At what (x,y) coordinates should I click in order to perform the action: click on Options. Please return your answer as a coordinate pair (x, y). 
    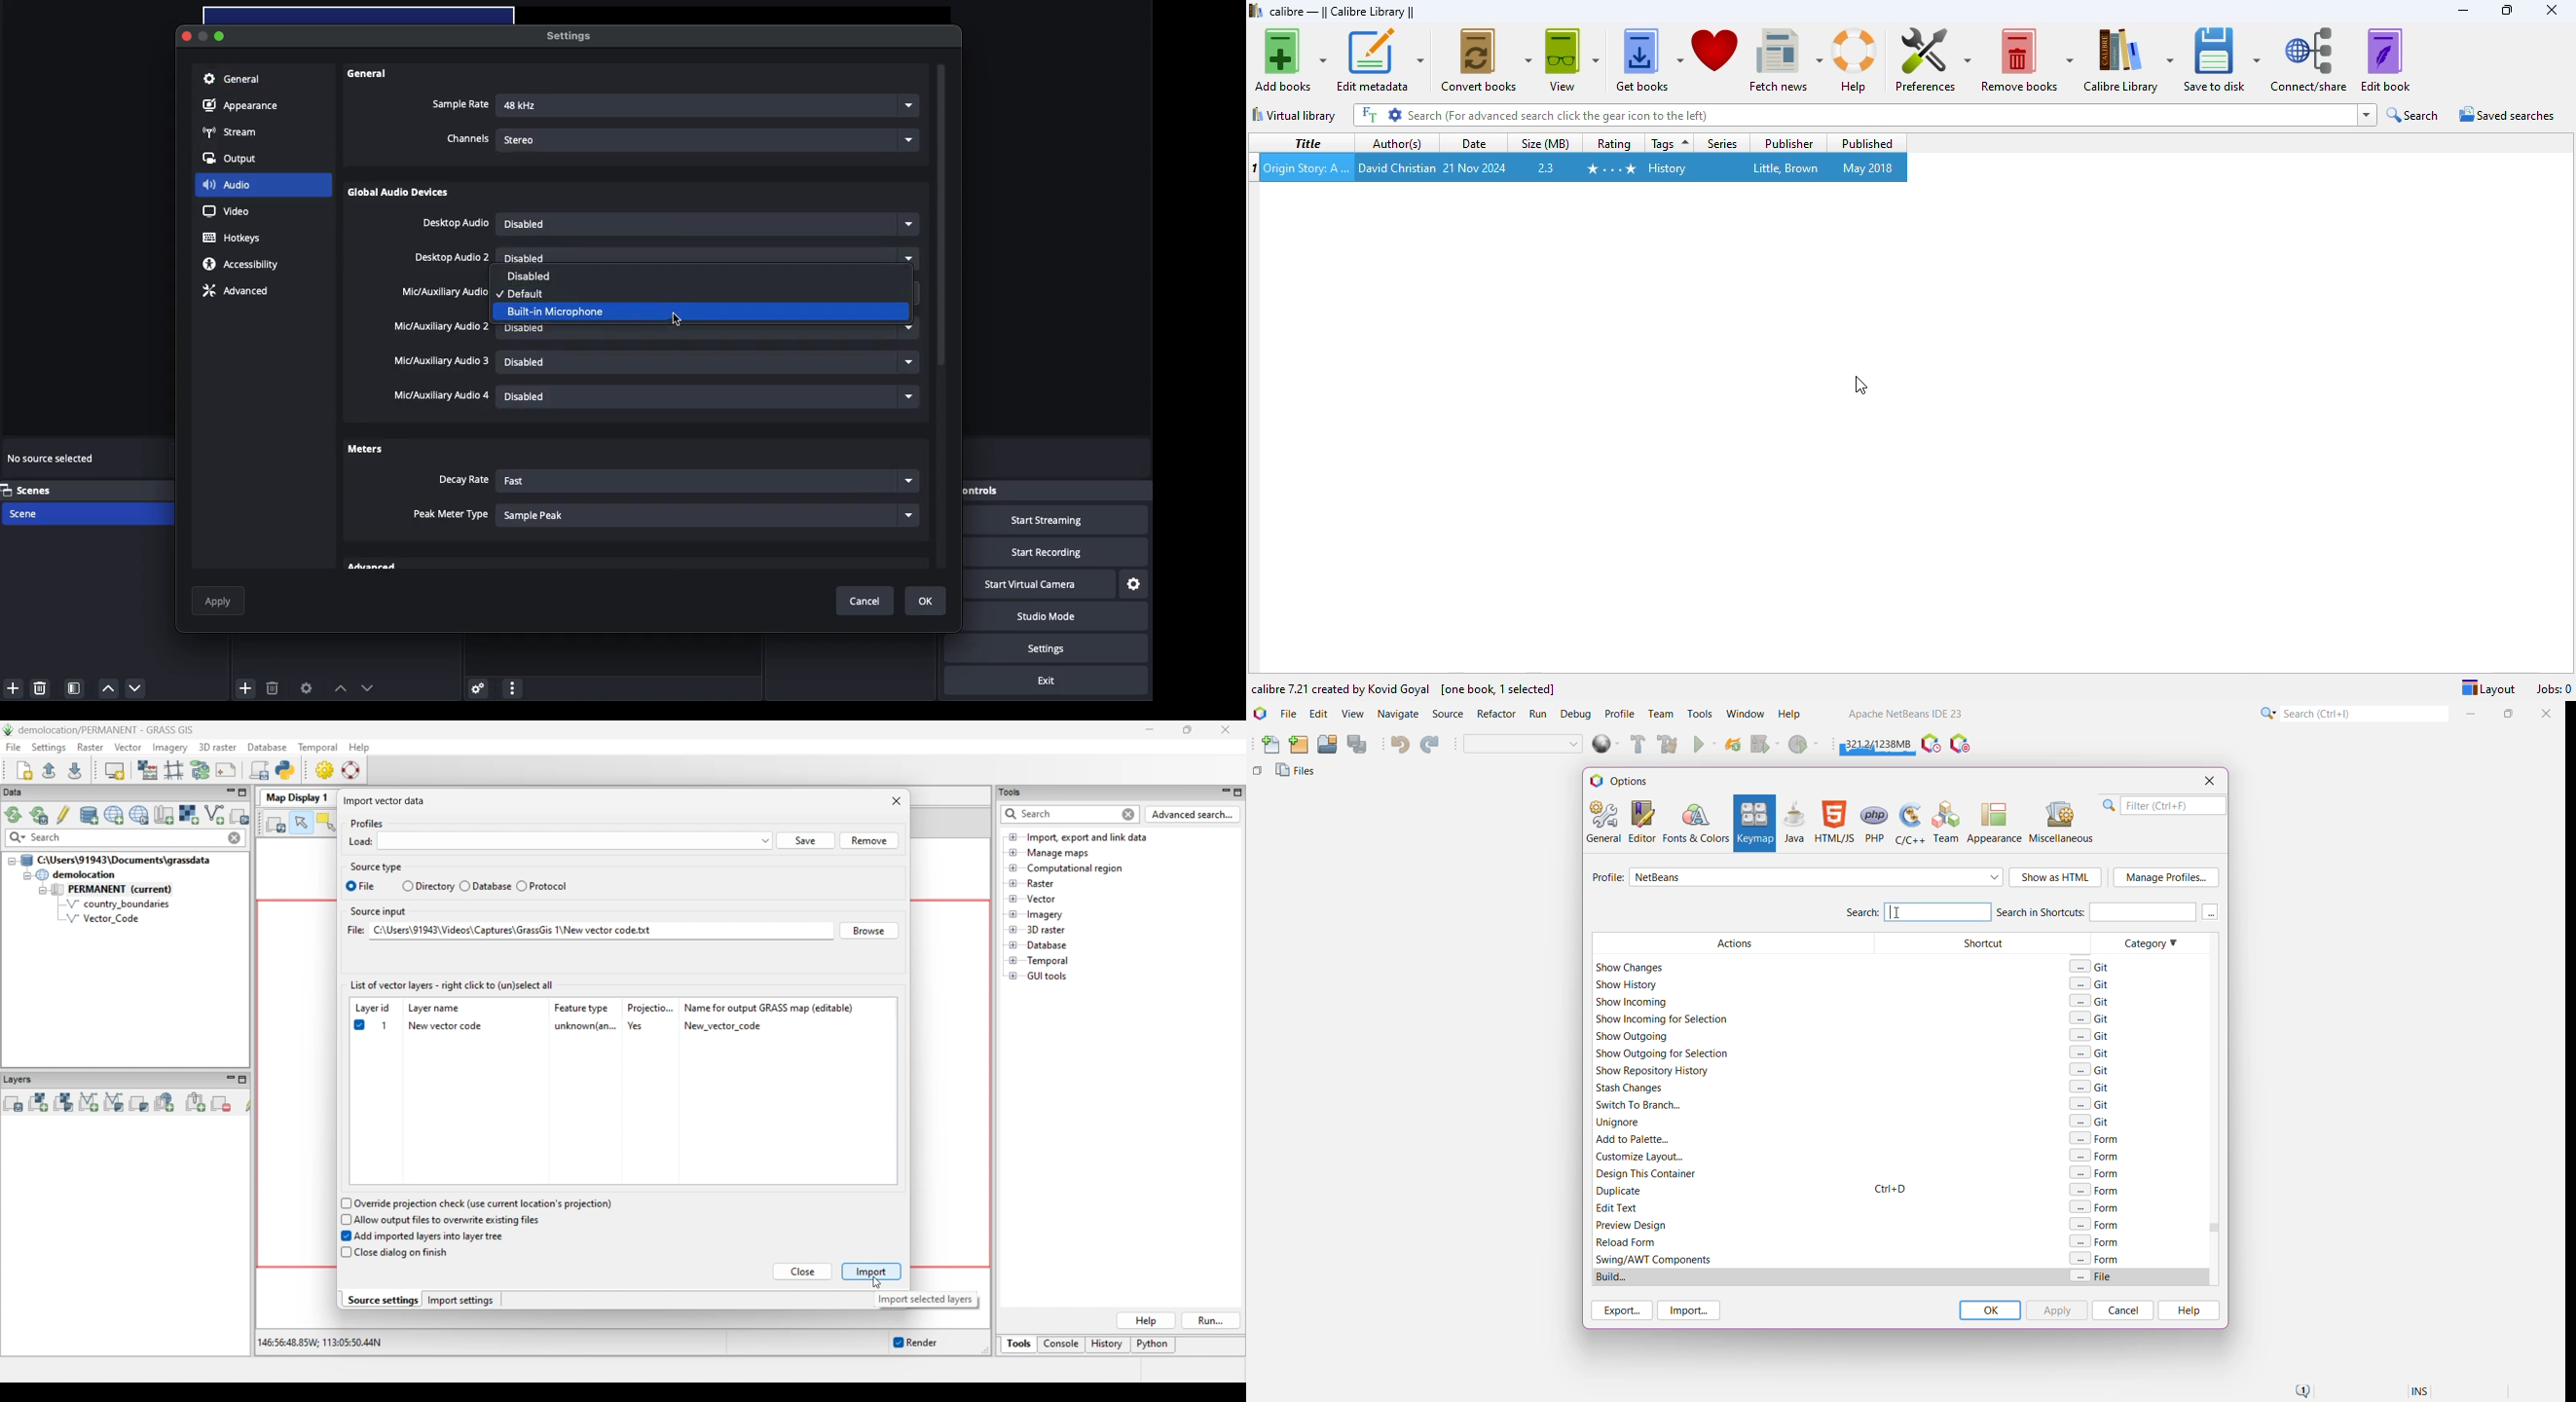
    Looking at the image, I should click on (512, 686).